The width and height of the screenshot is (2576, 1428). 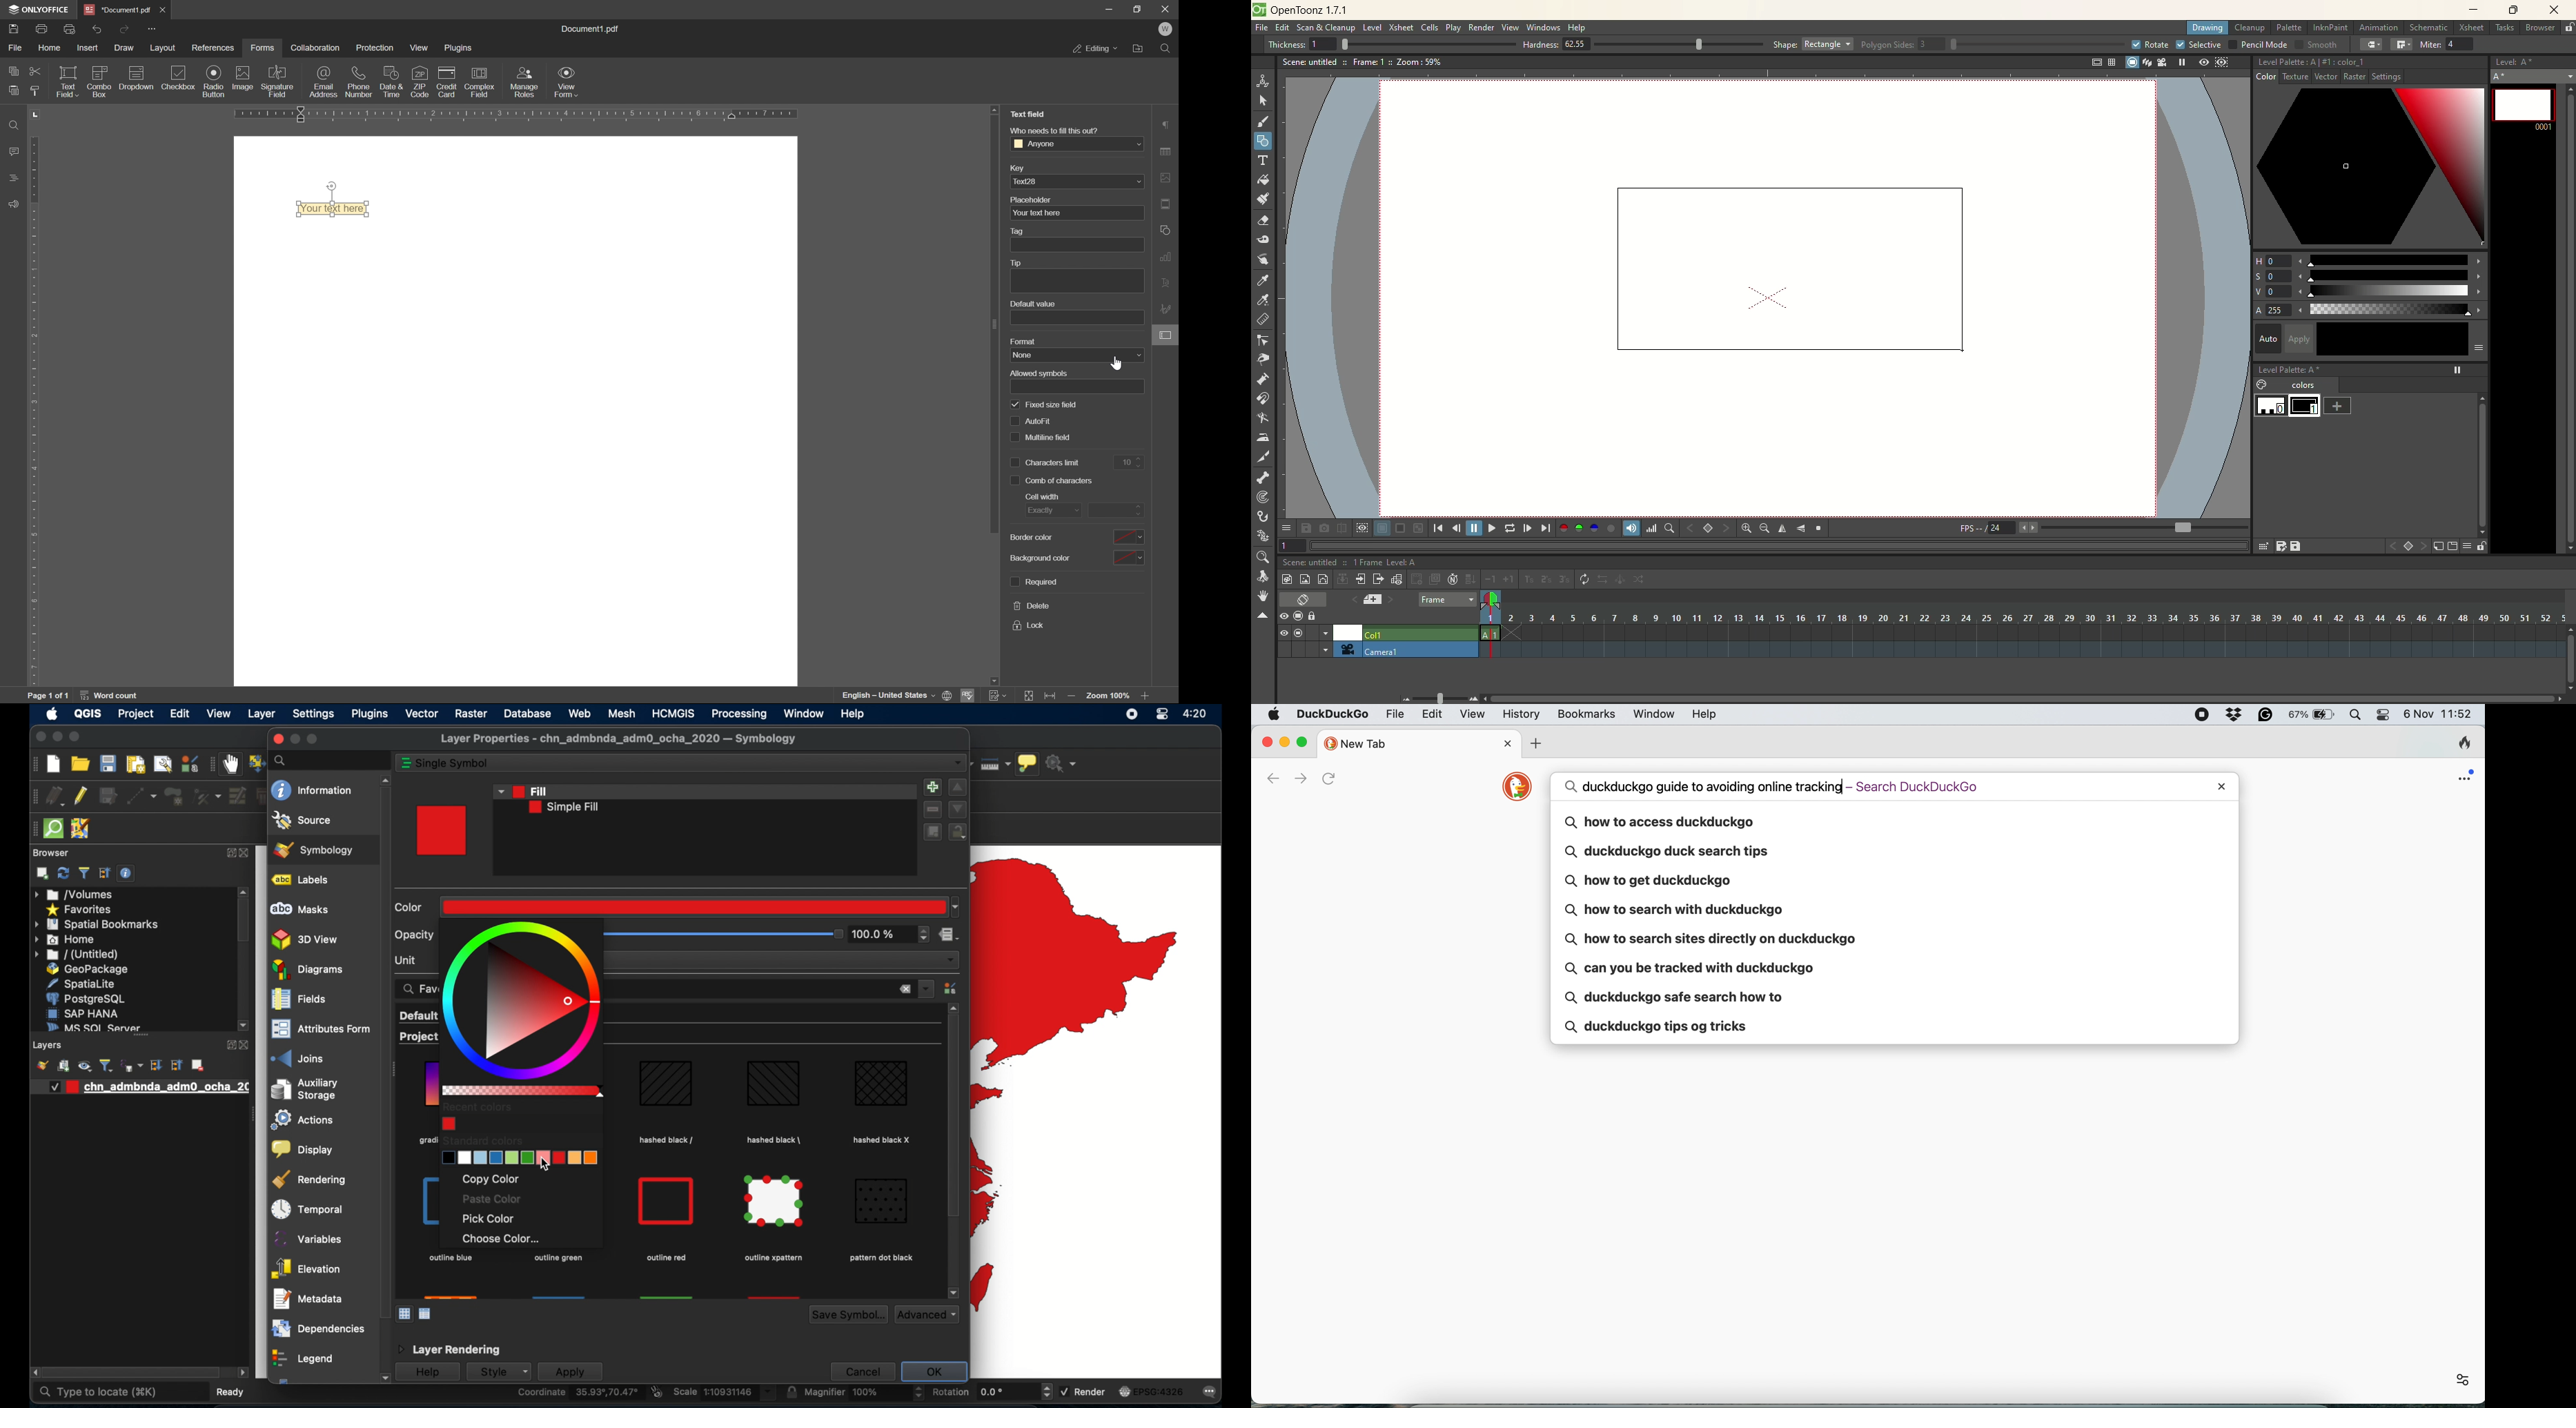 What do you see at coordinates (1472, 714) in the screenshot?
I see `view` at bounding box center [1472, 714].